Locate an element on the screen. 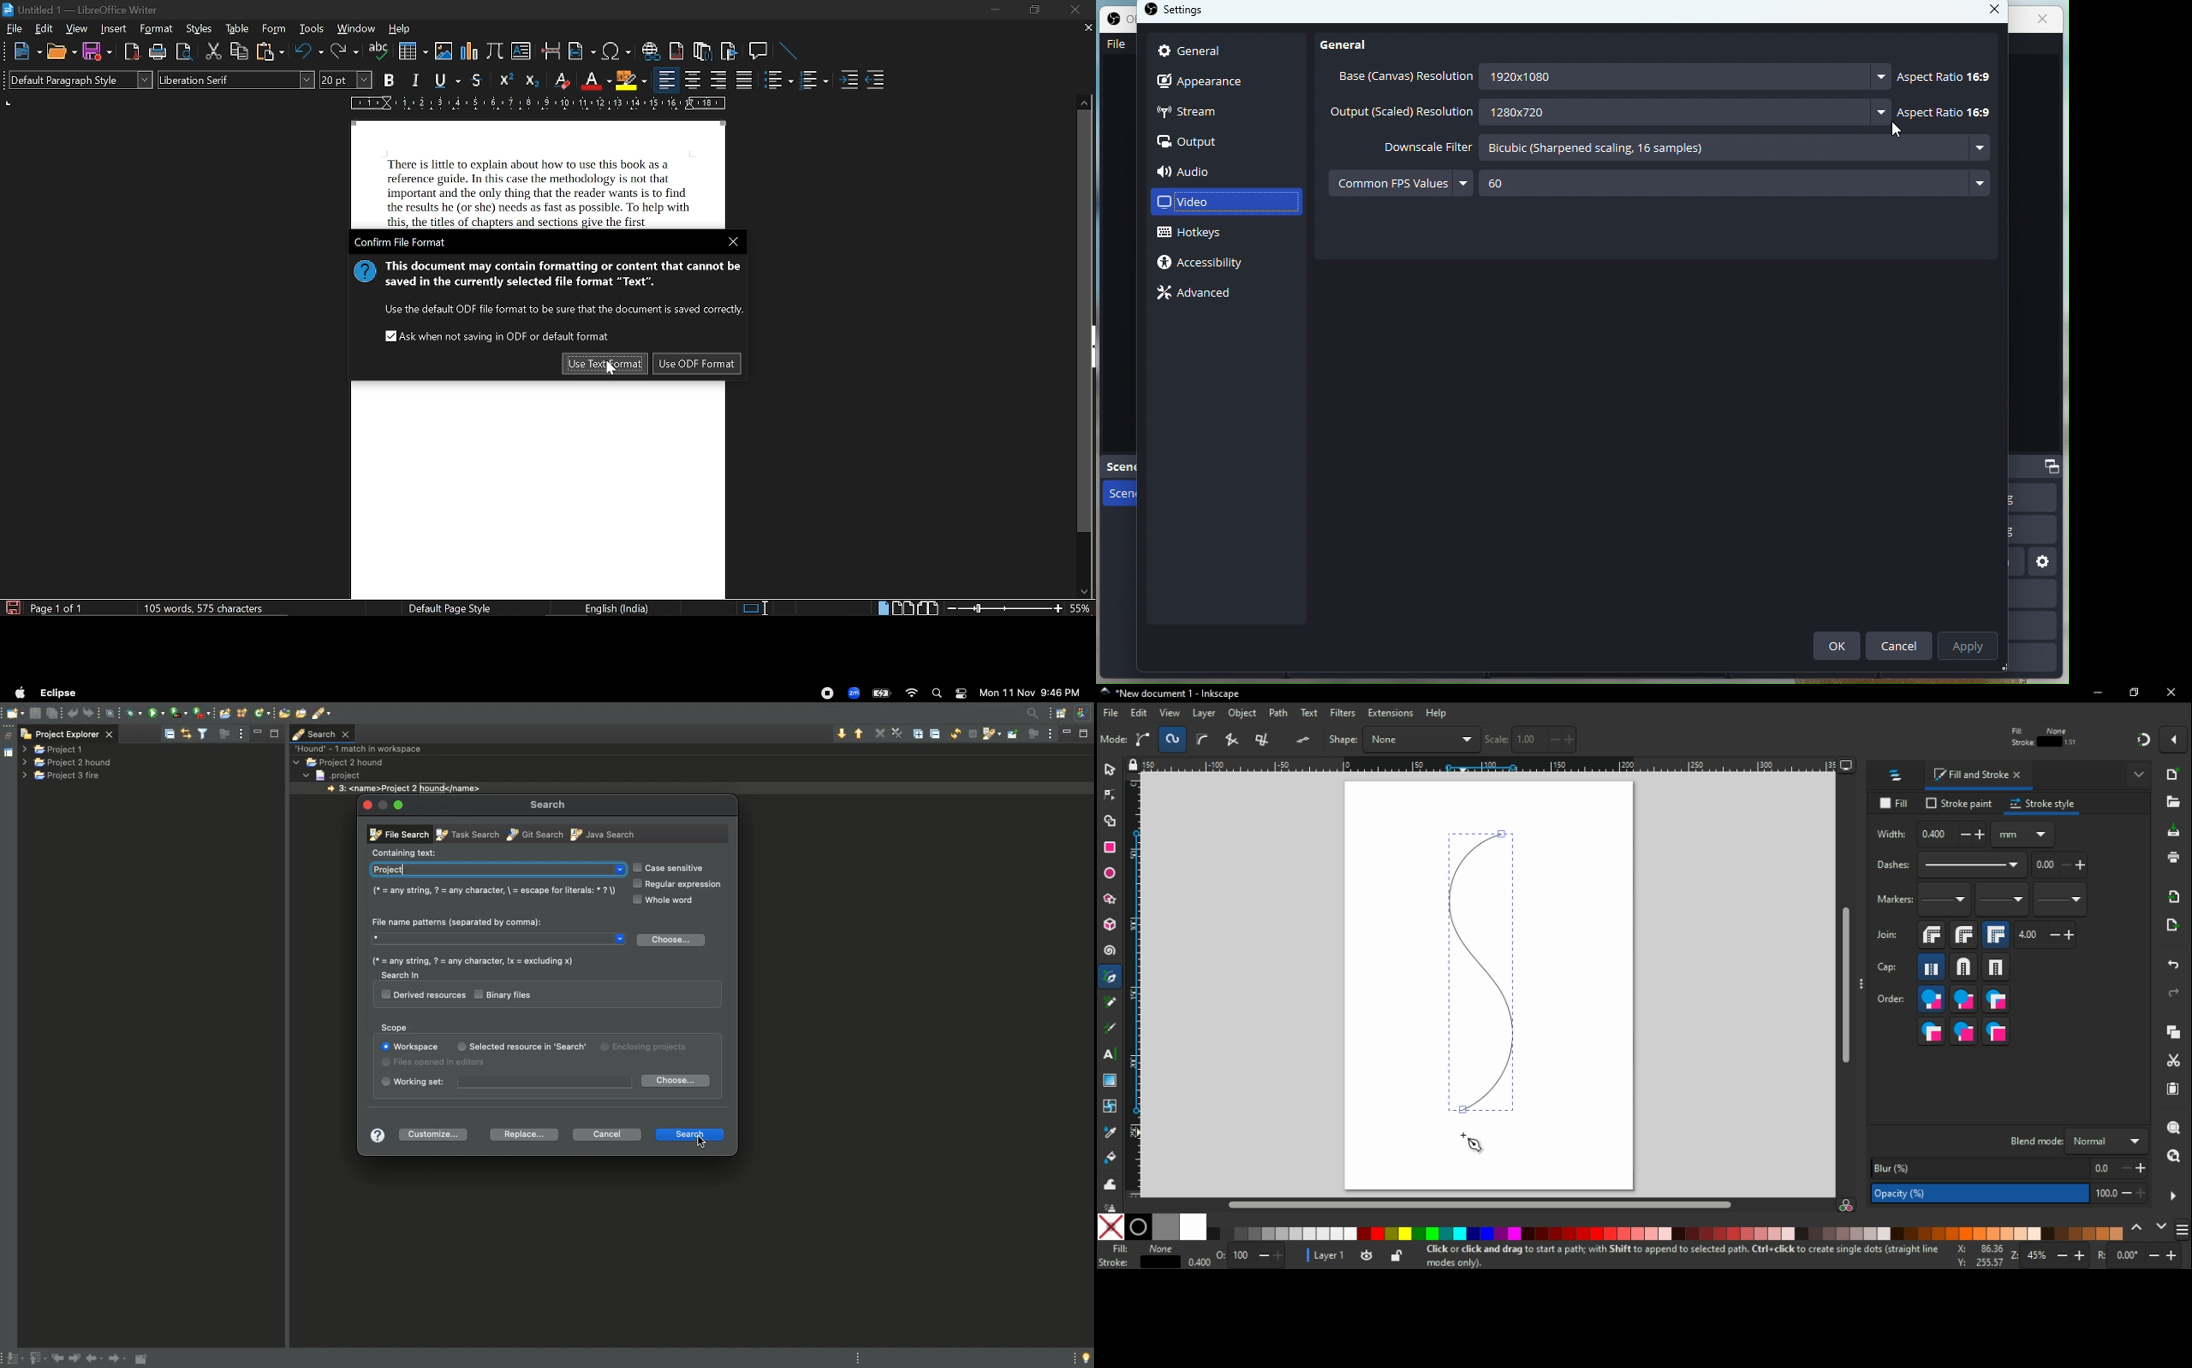  stroke color is located at coordinates (1137, 1263).